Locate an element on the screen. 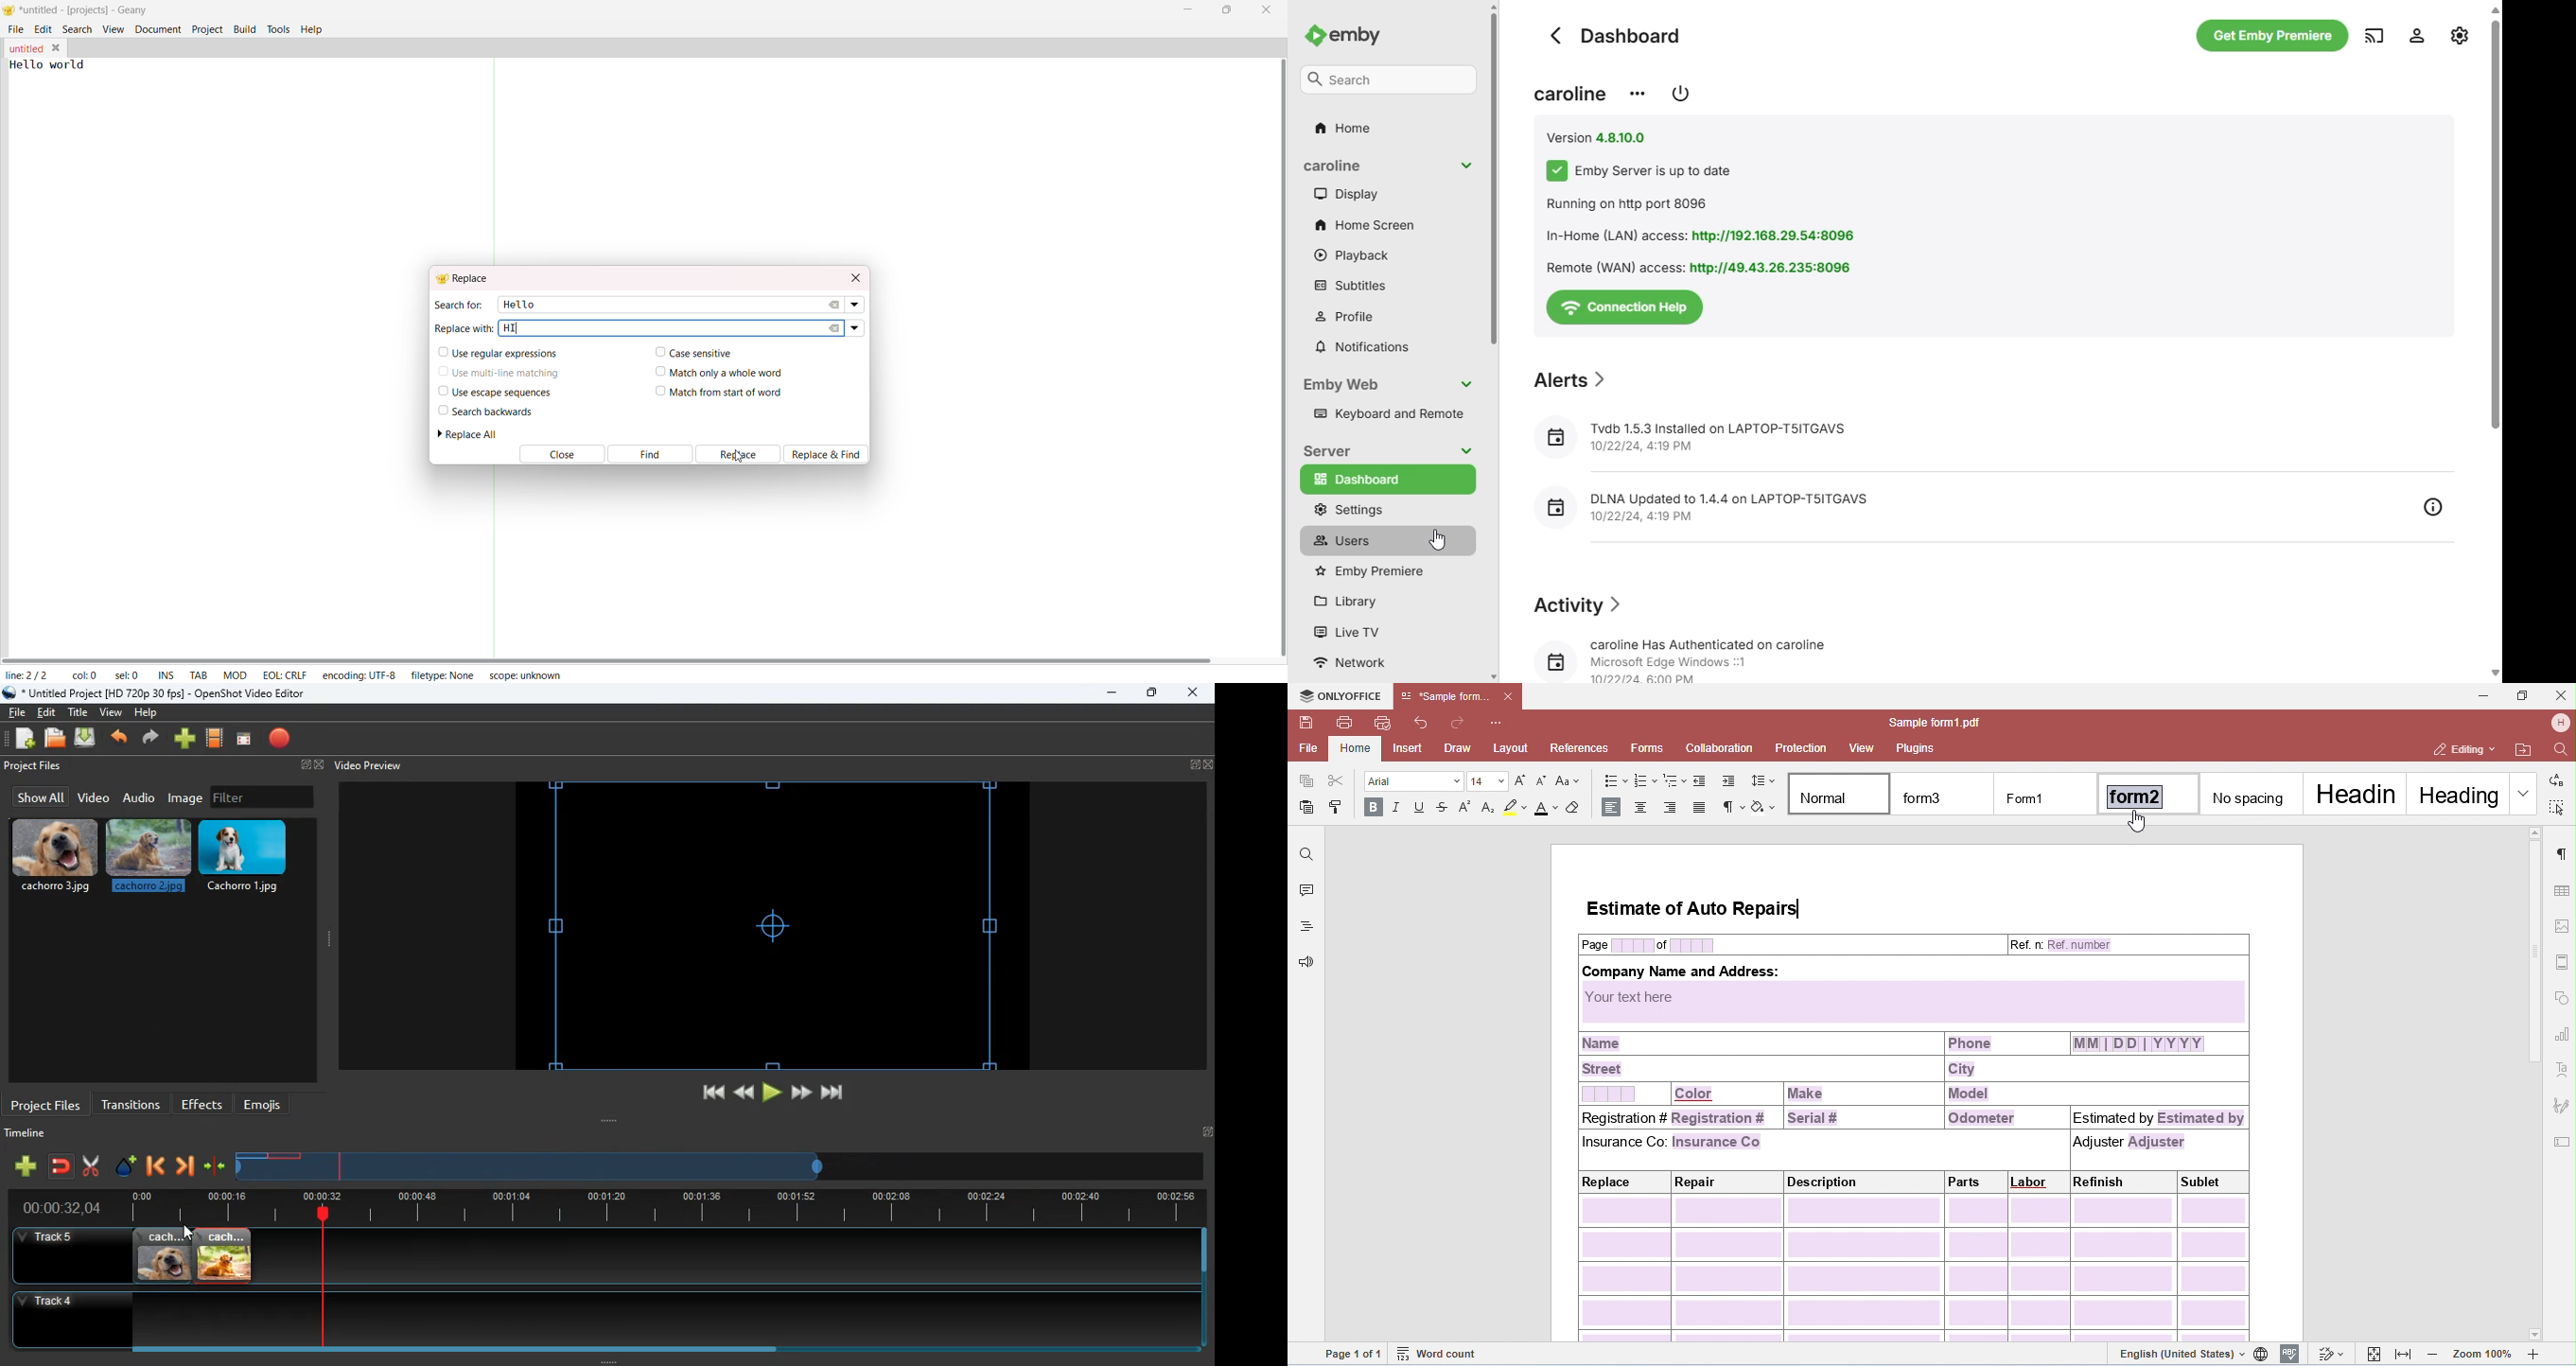 Image resolution: width=2576 pixels, height=1372 pixels. Alerts is located at coordinates (1571, 380).